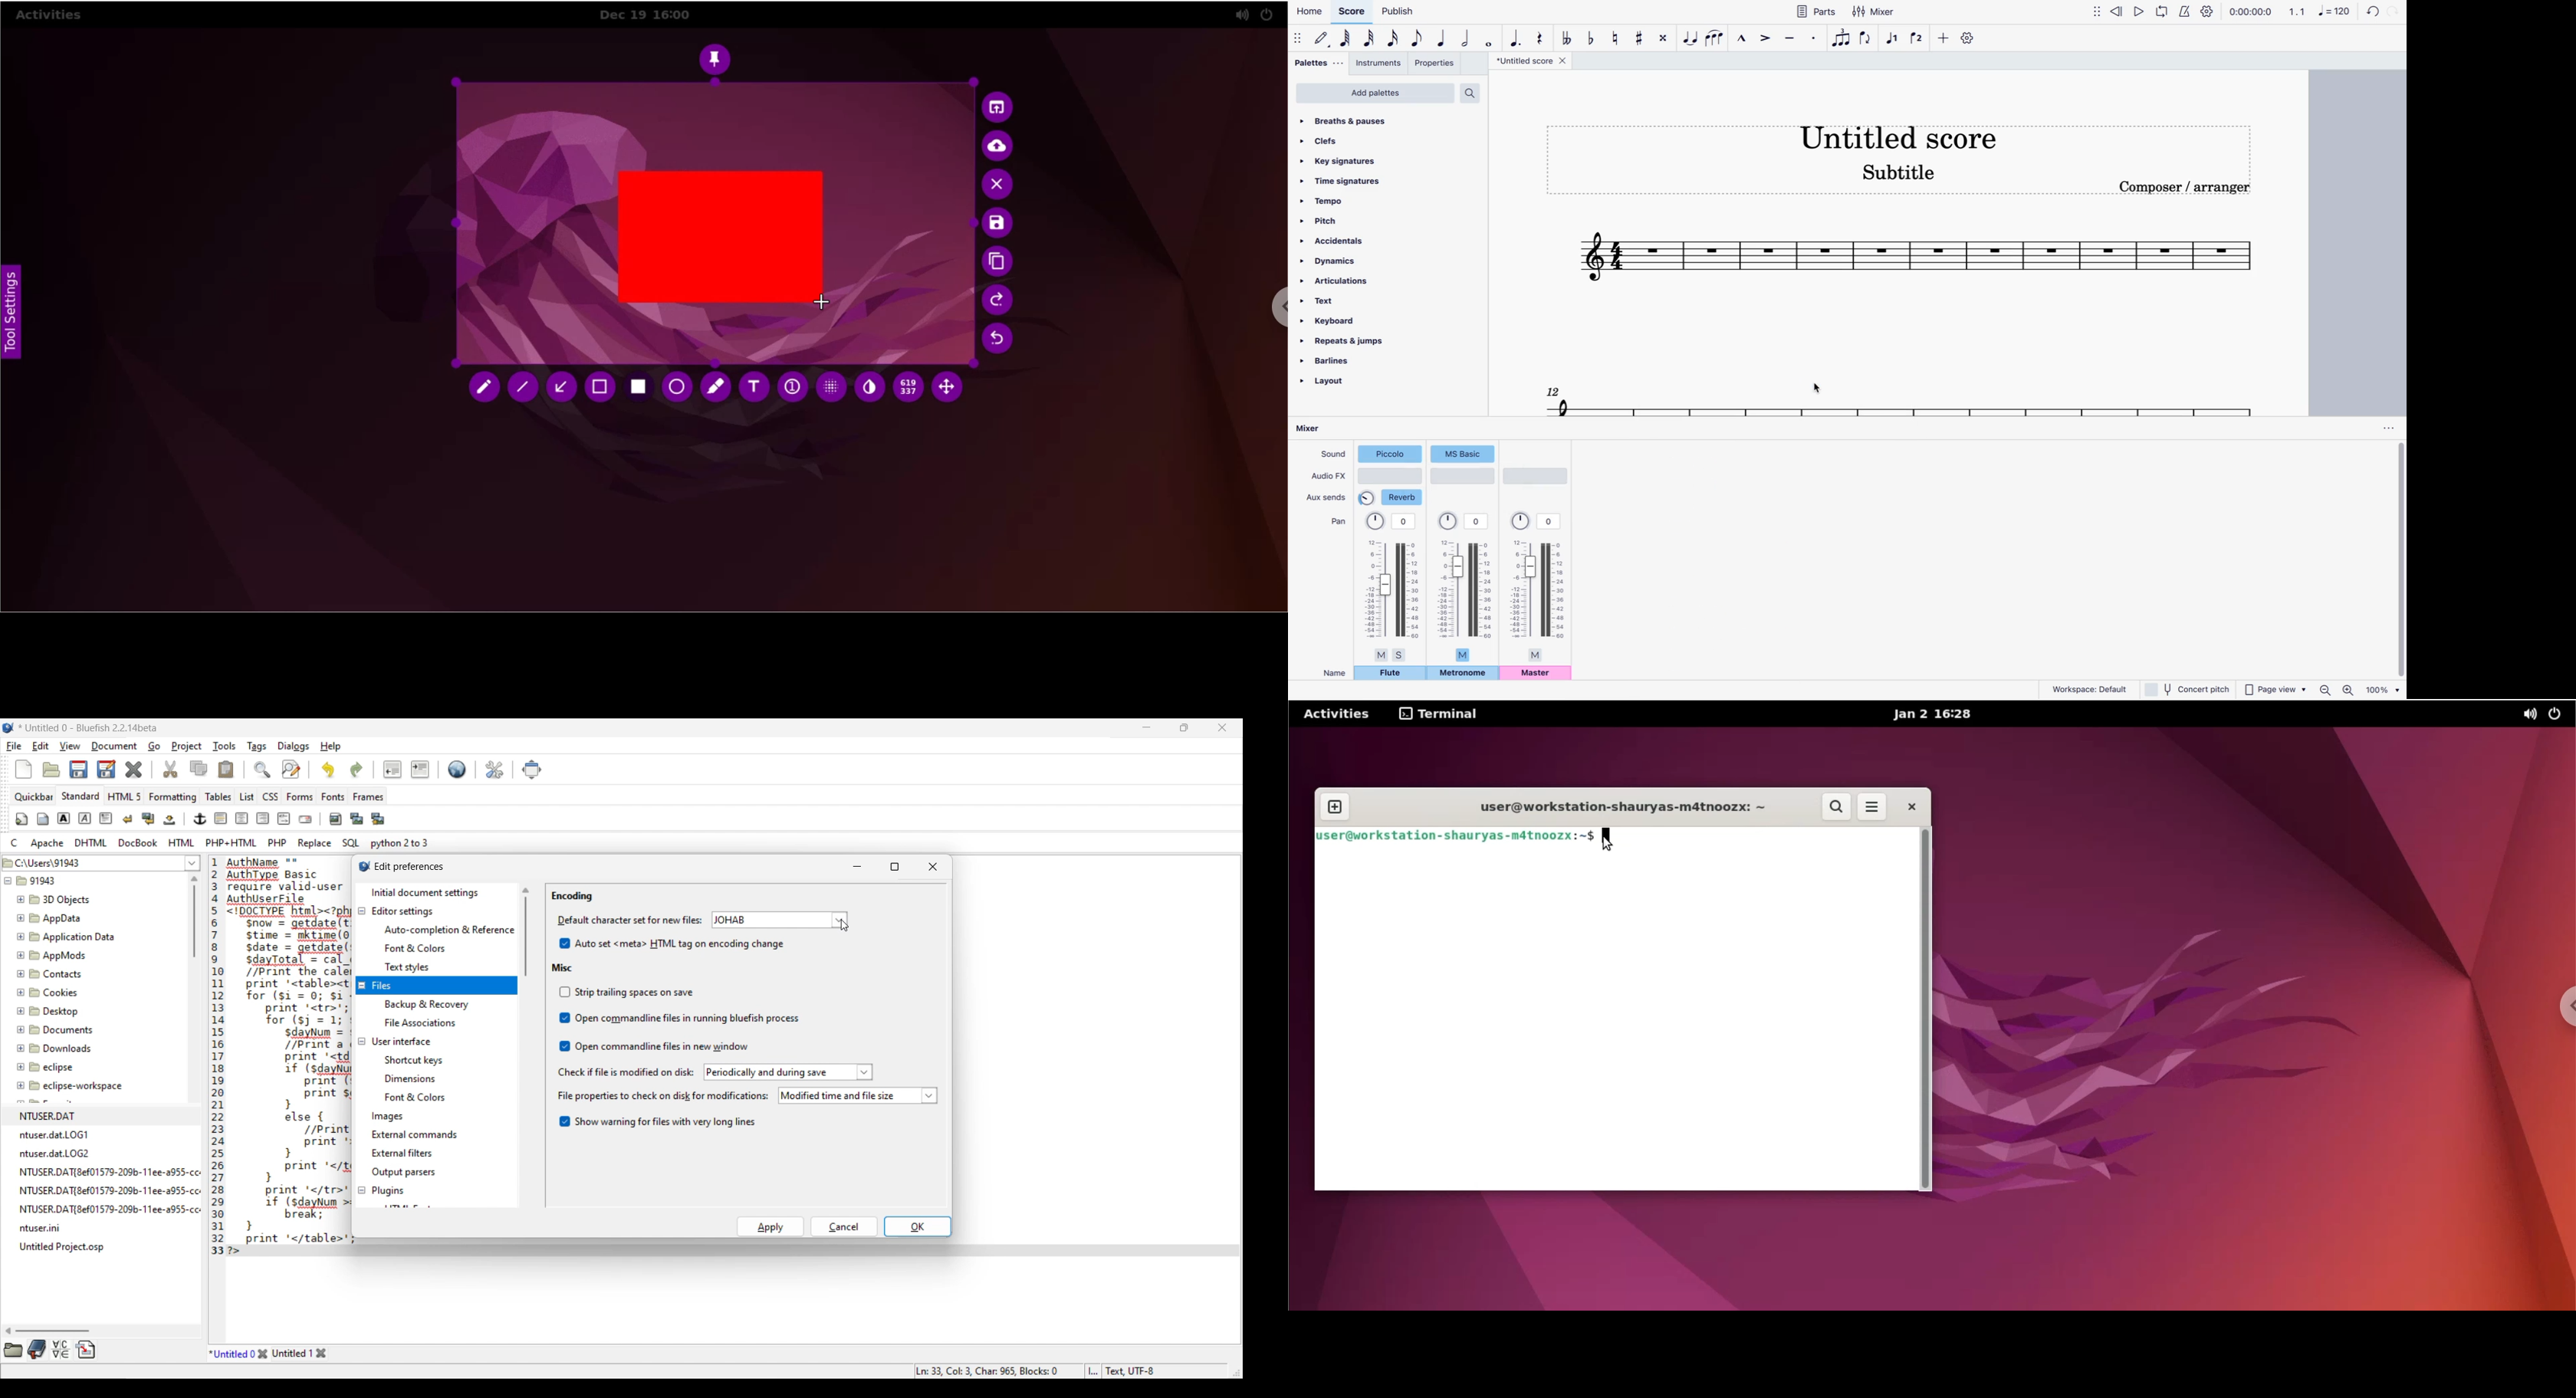 Image resolution: width=2576 pixels, height=1400 pixels. What do you see at coordinates (1349, 220) in the screenshot?
I see `pitch` at bounding box center [1349, 220].